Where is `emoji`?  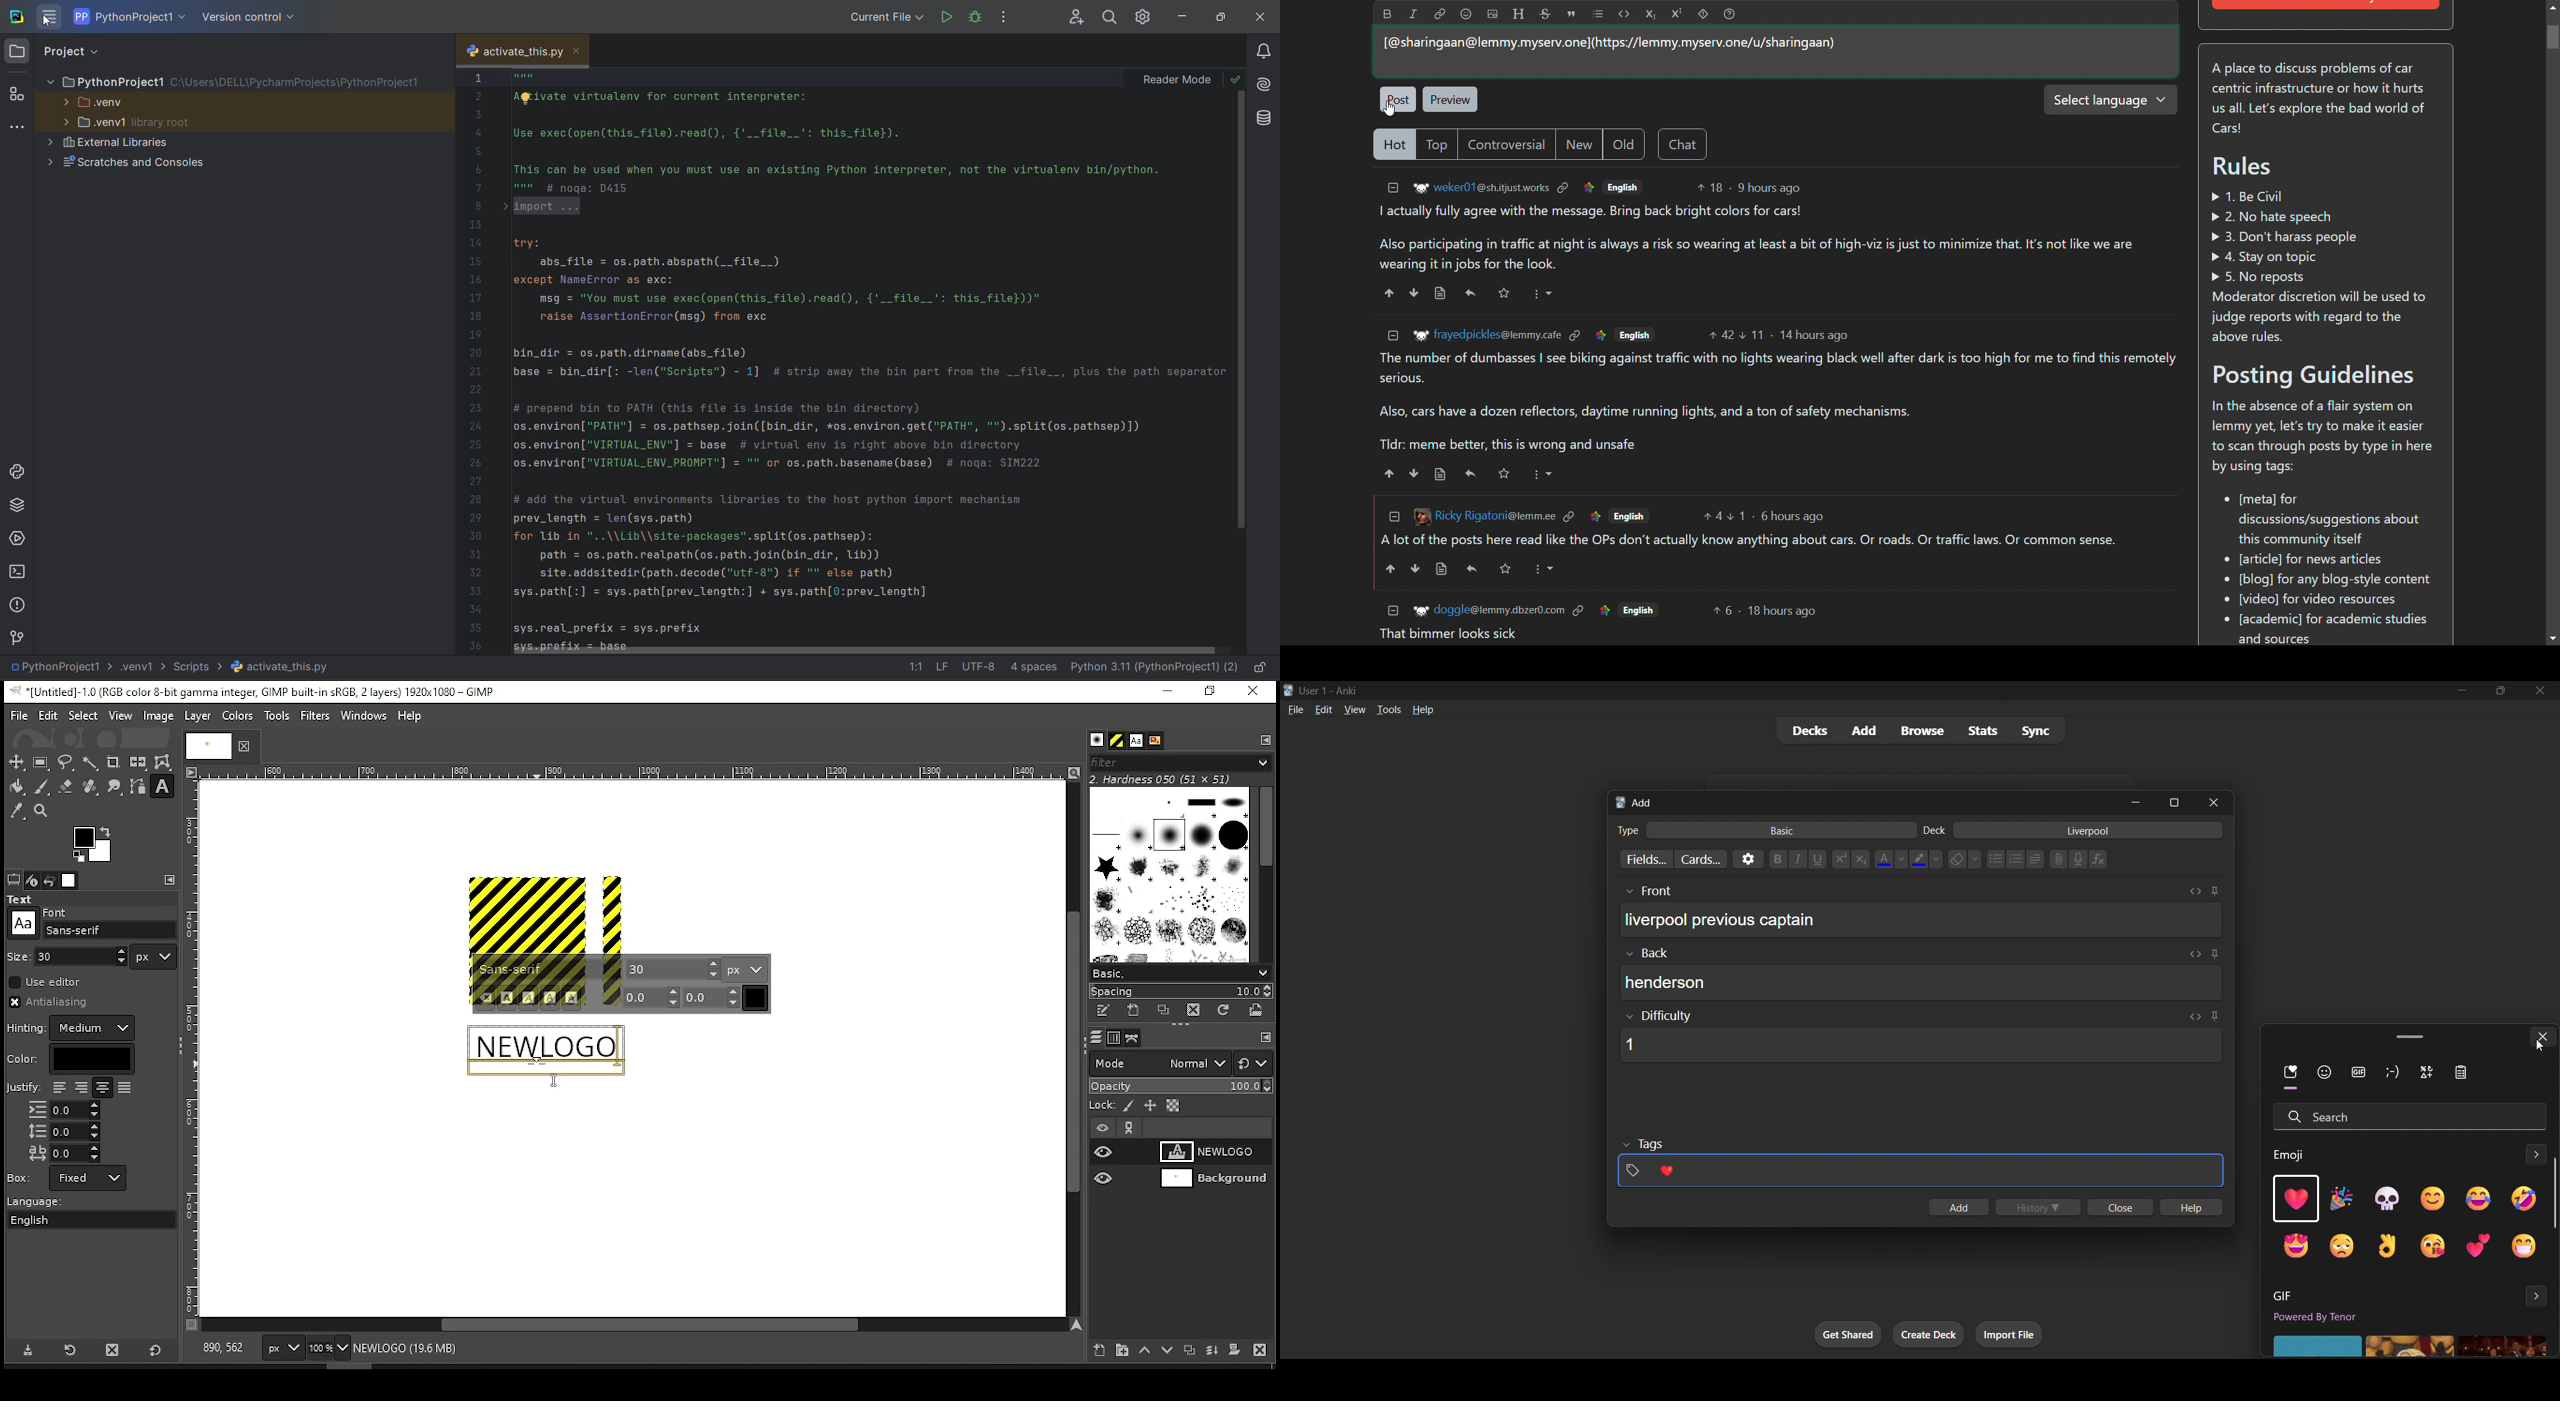
emoji is located at coordinates (2349, 1244).